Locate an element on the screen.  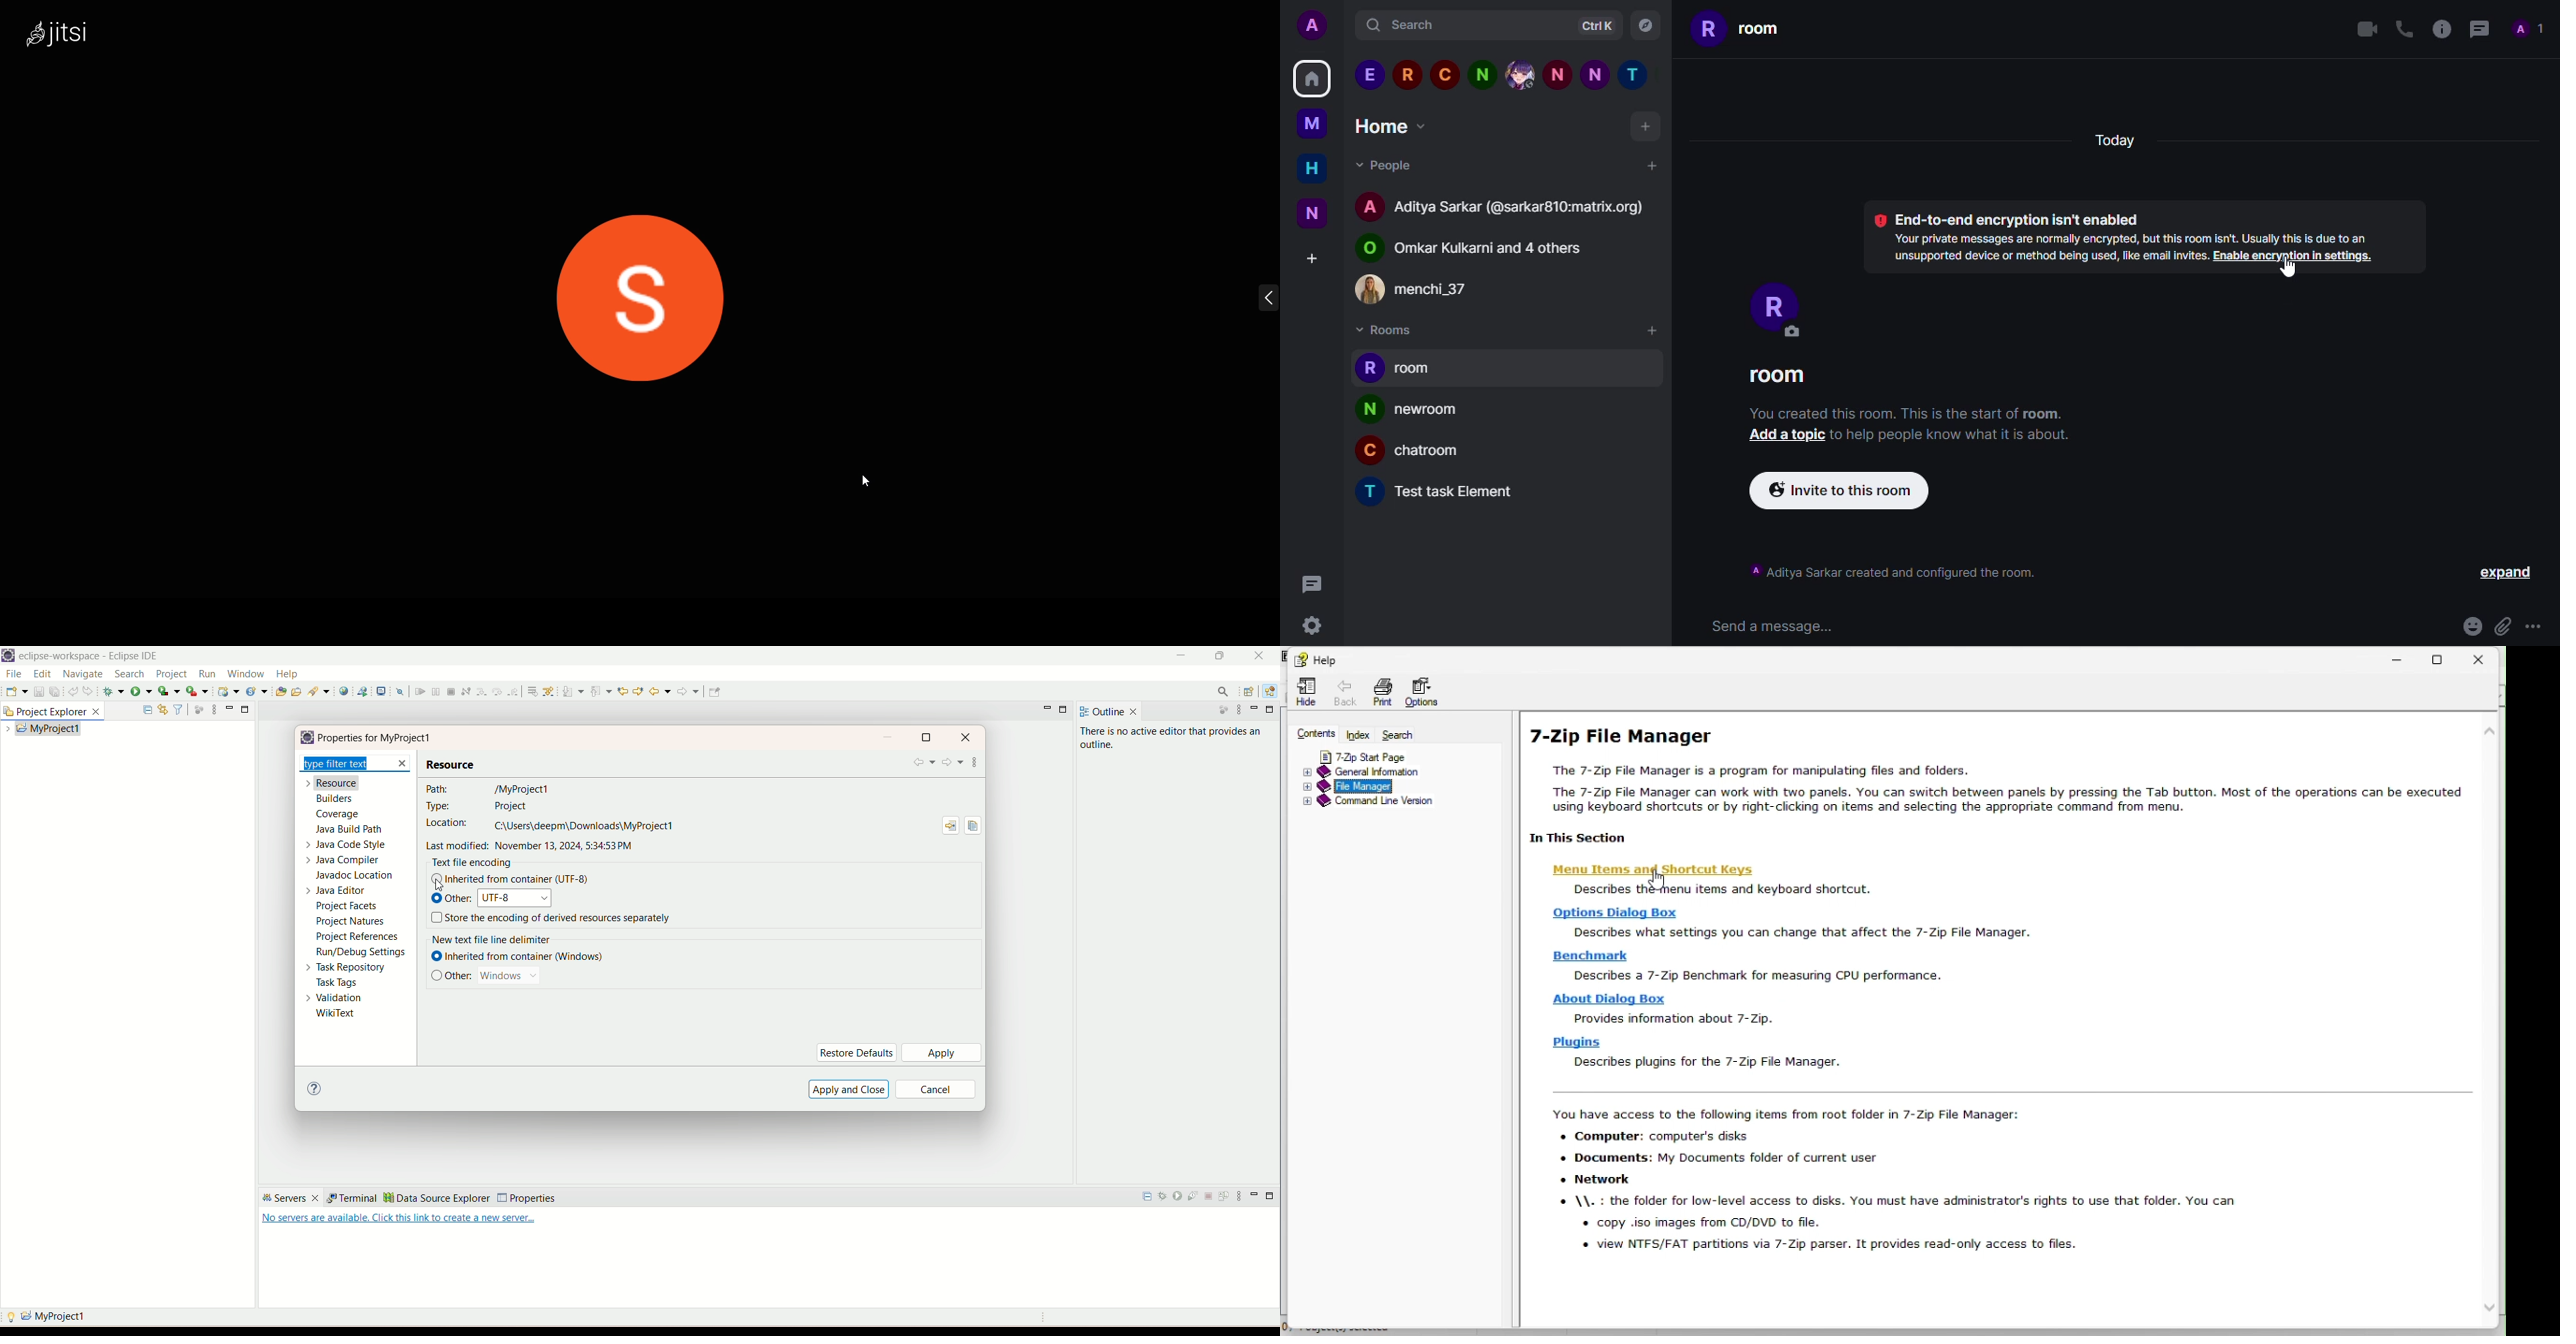
drop to frame is located at coordinates (533, 691).